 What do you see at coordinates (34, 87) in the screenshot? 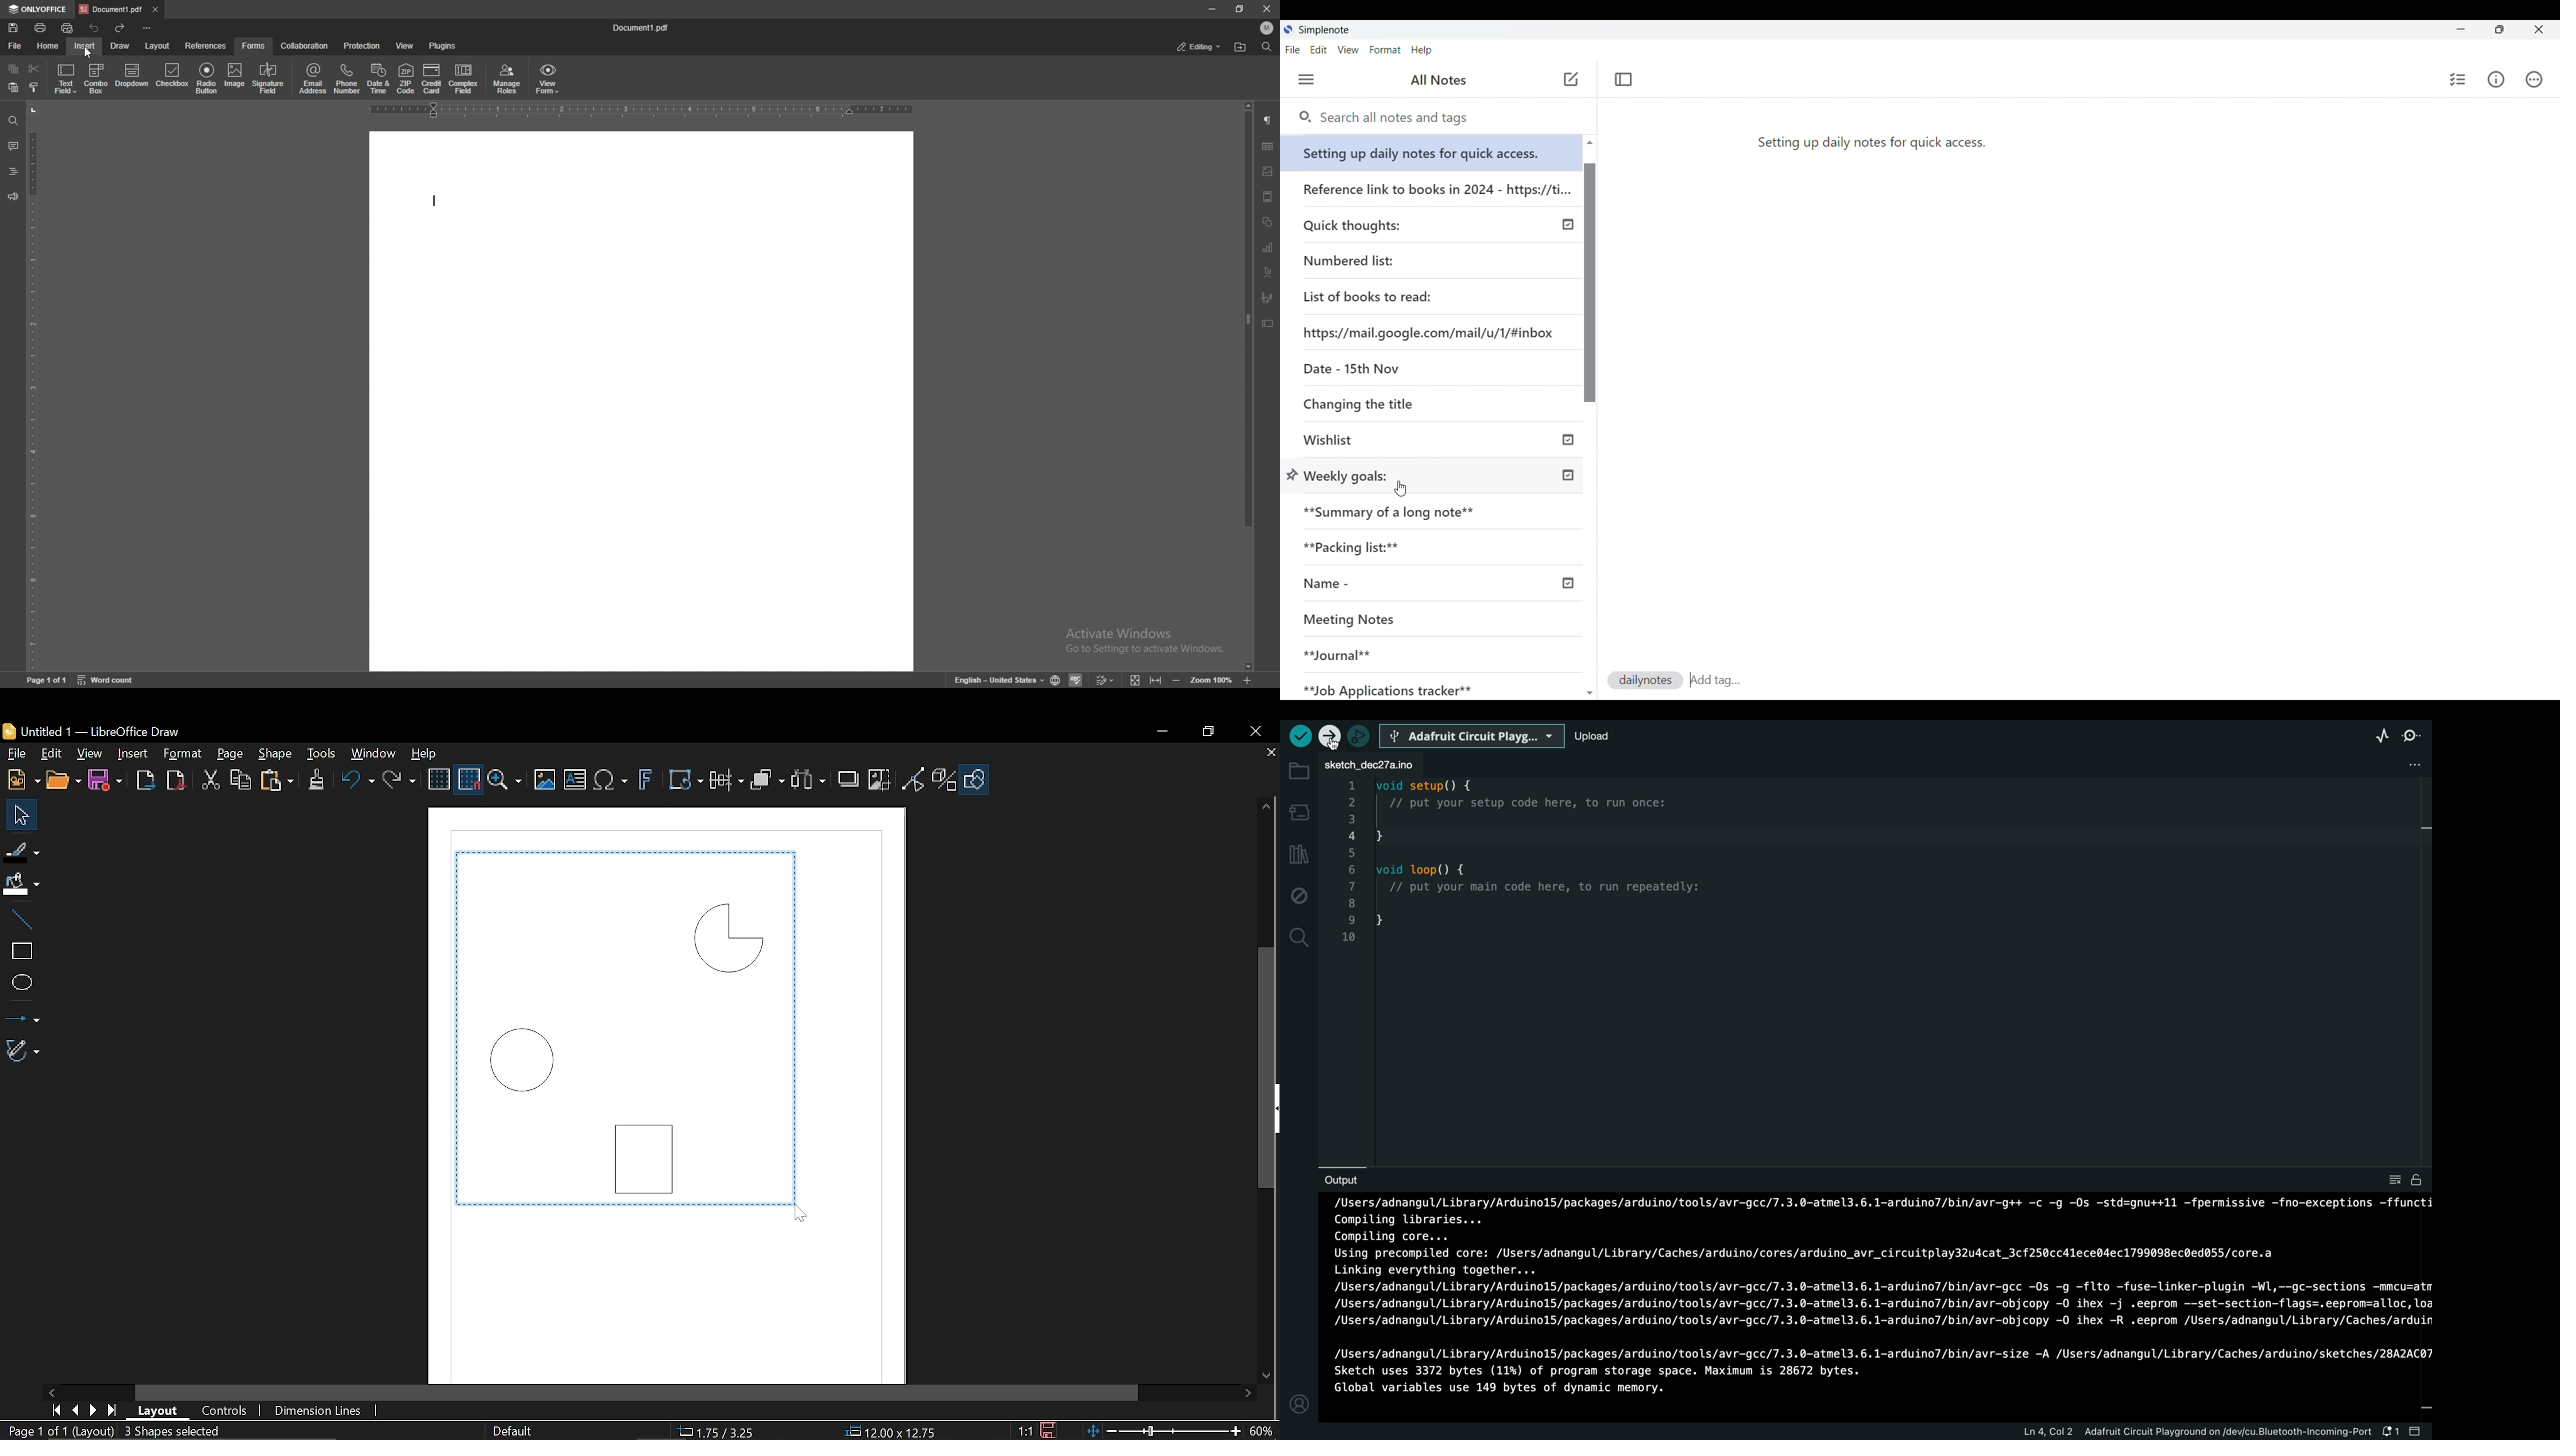
I see `select` at bounding box center [34, 87].